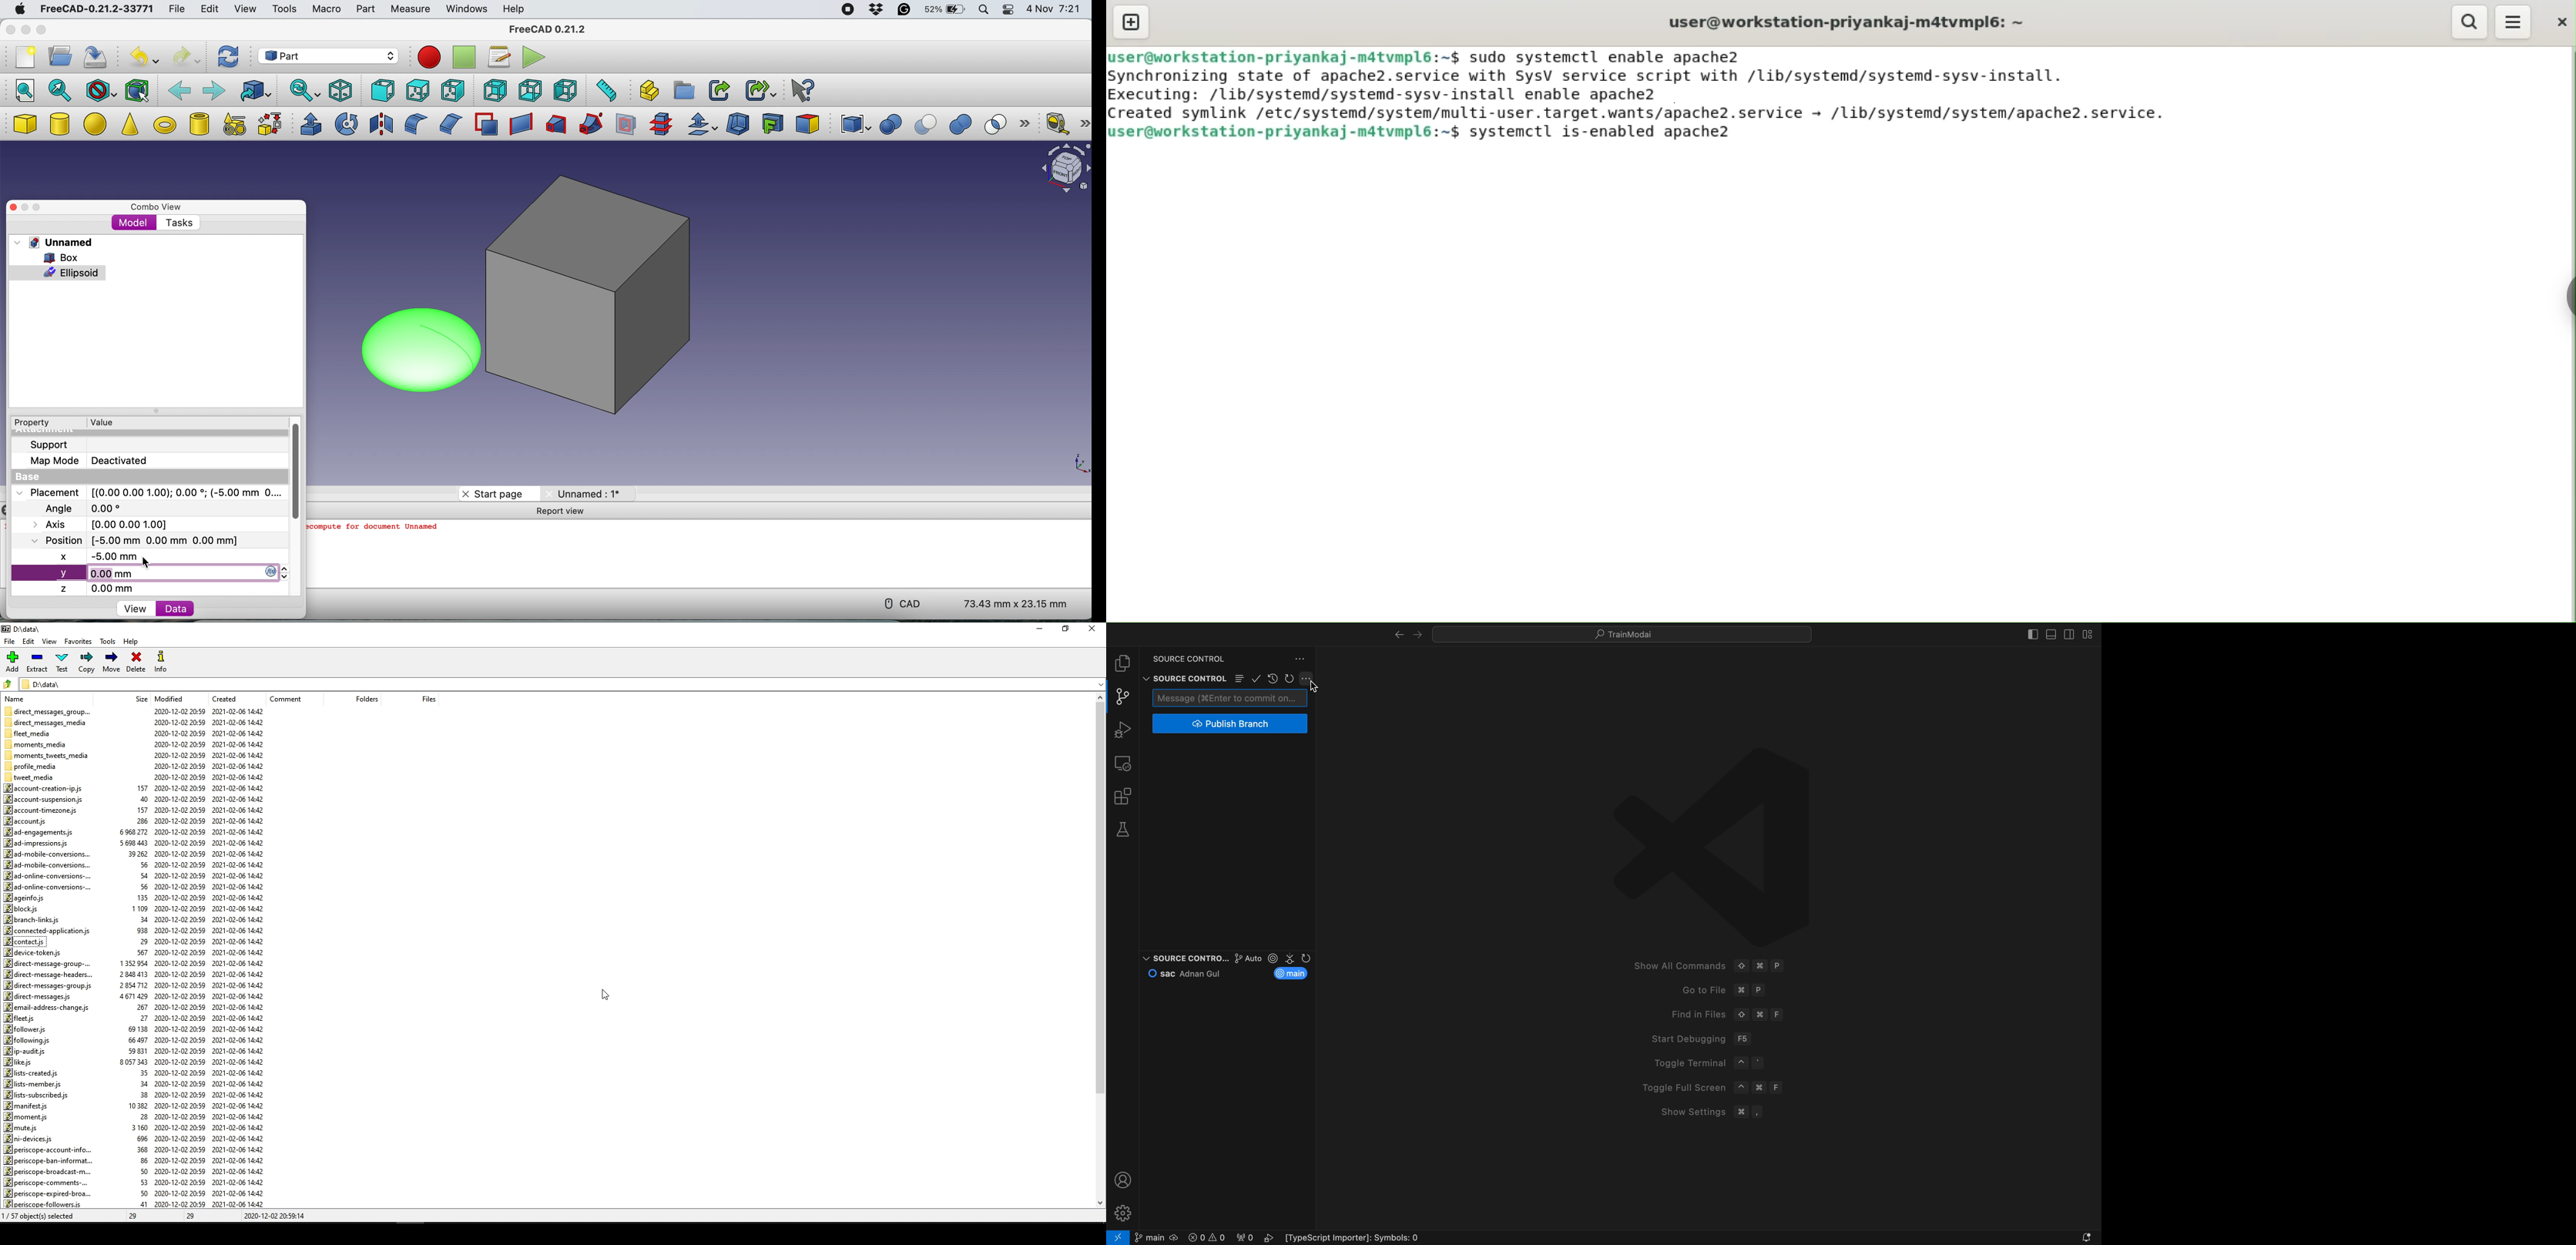 The image size is (2576, 1260). I want to click on ellpsoid, so click(58, 272).